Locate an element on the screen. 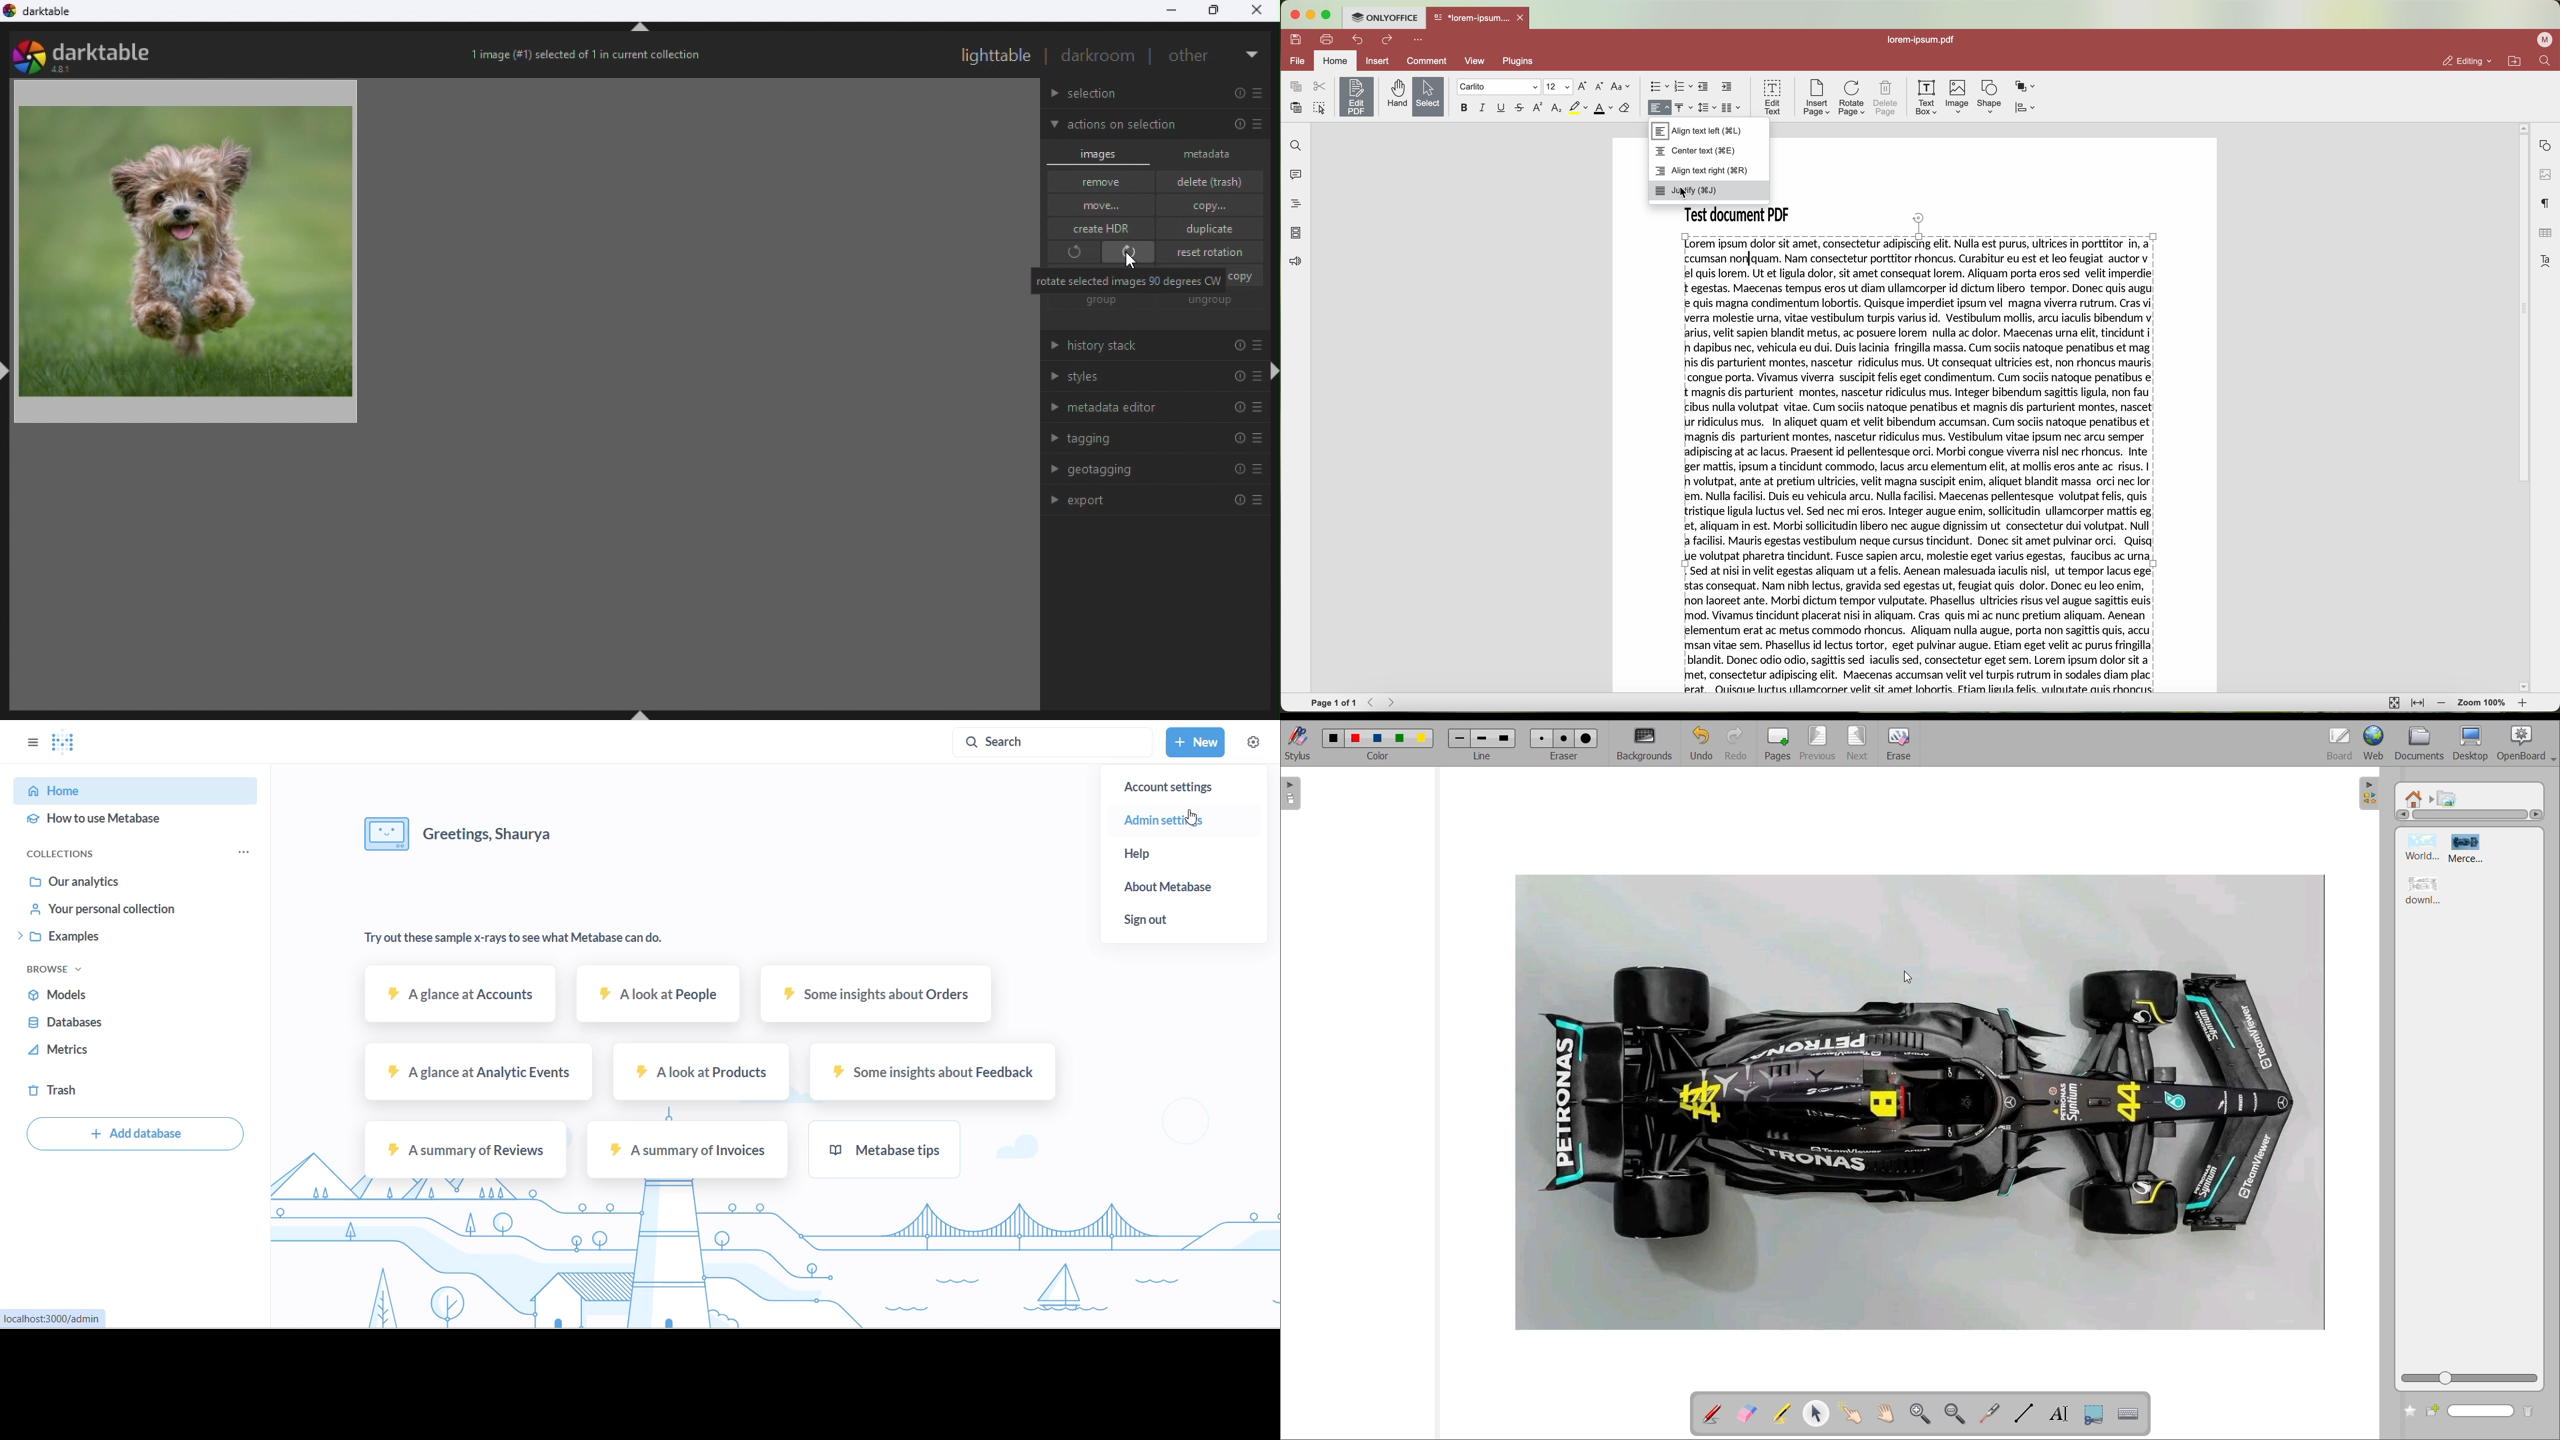 This screenshot has height=1456, width=2576. delete is located at coordinates (1216, 181).